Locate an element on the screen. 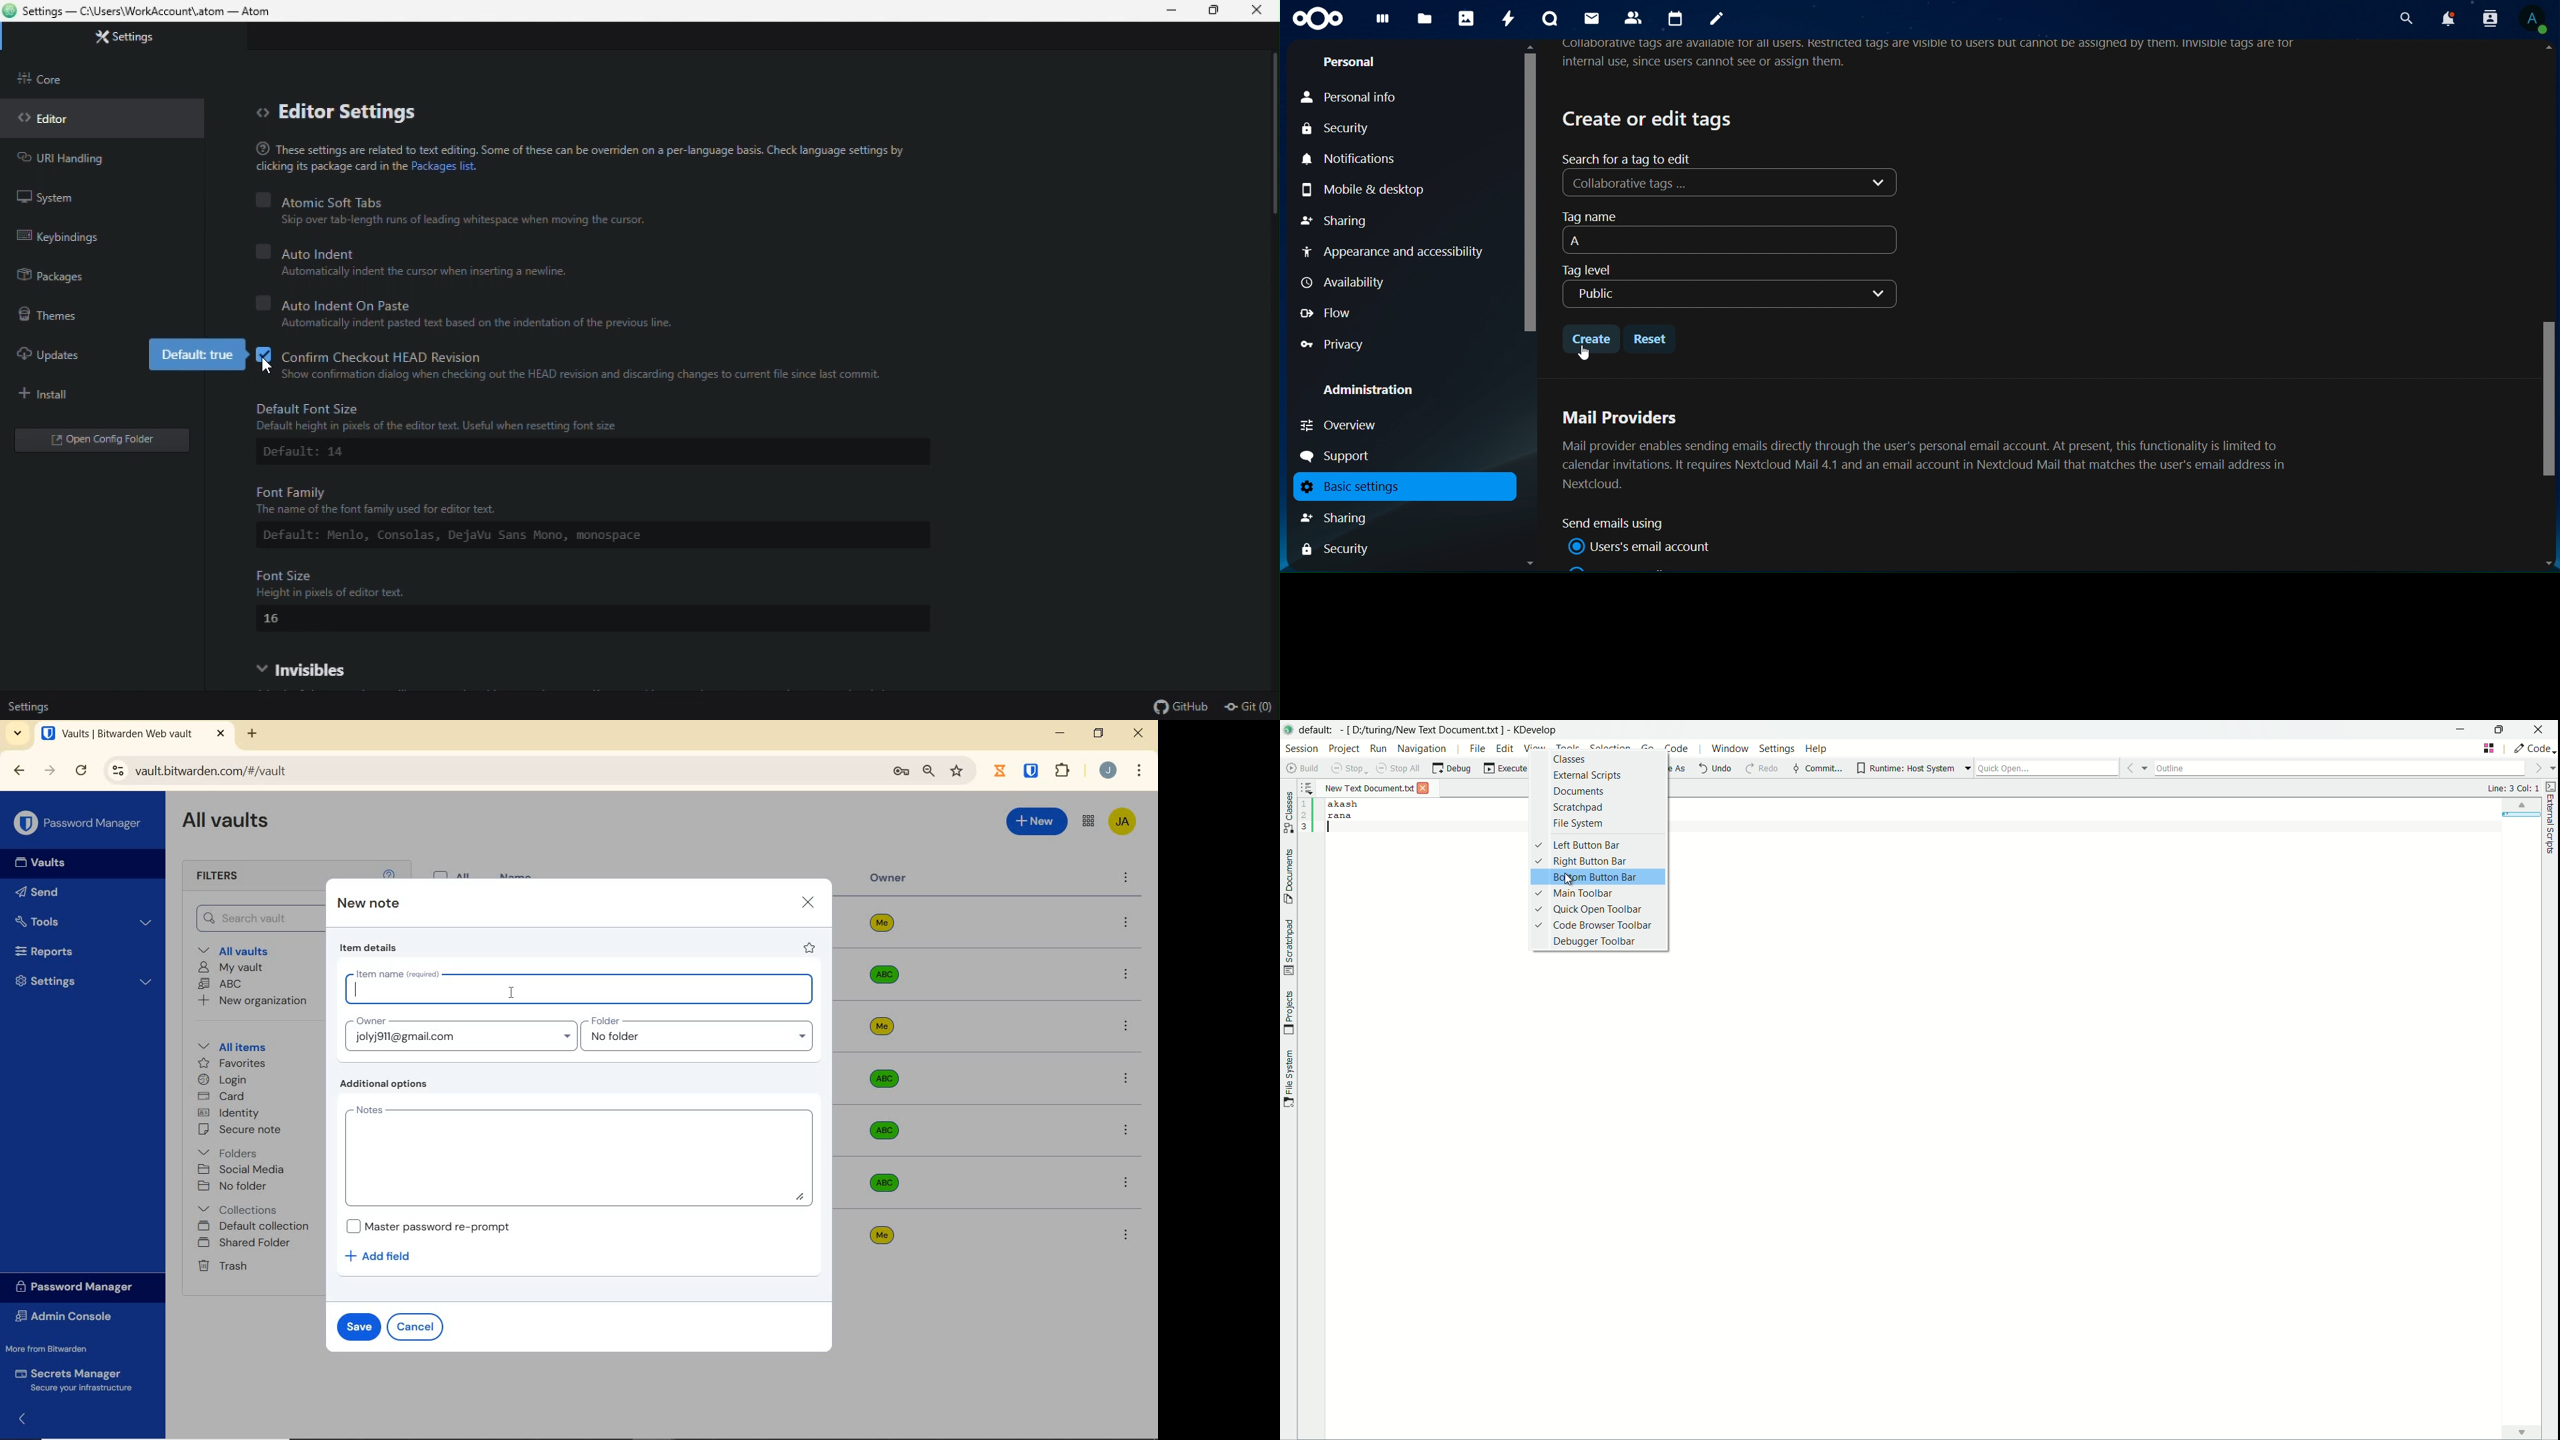 Image resolution: width=2576 pixels, height=1456 pixels. file menu is located at coordinates (1478, 748).